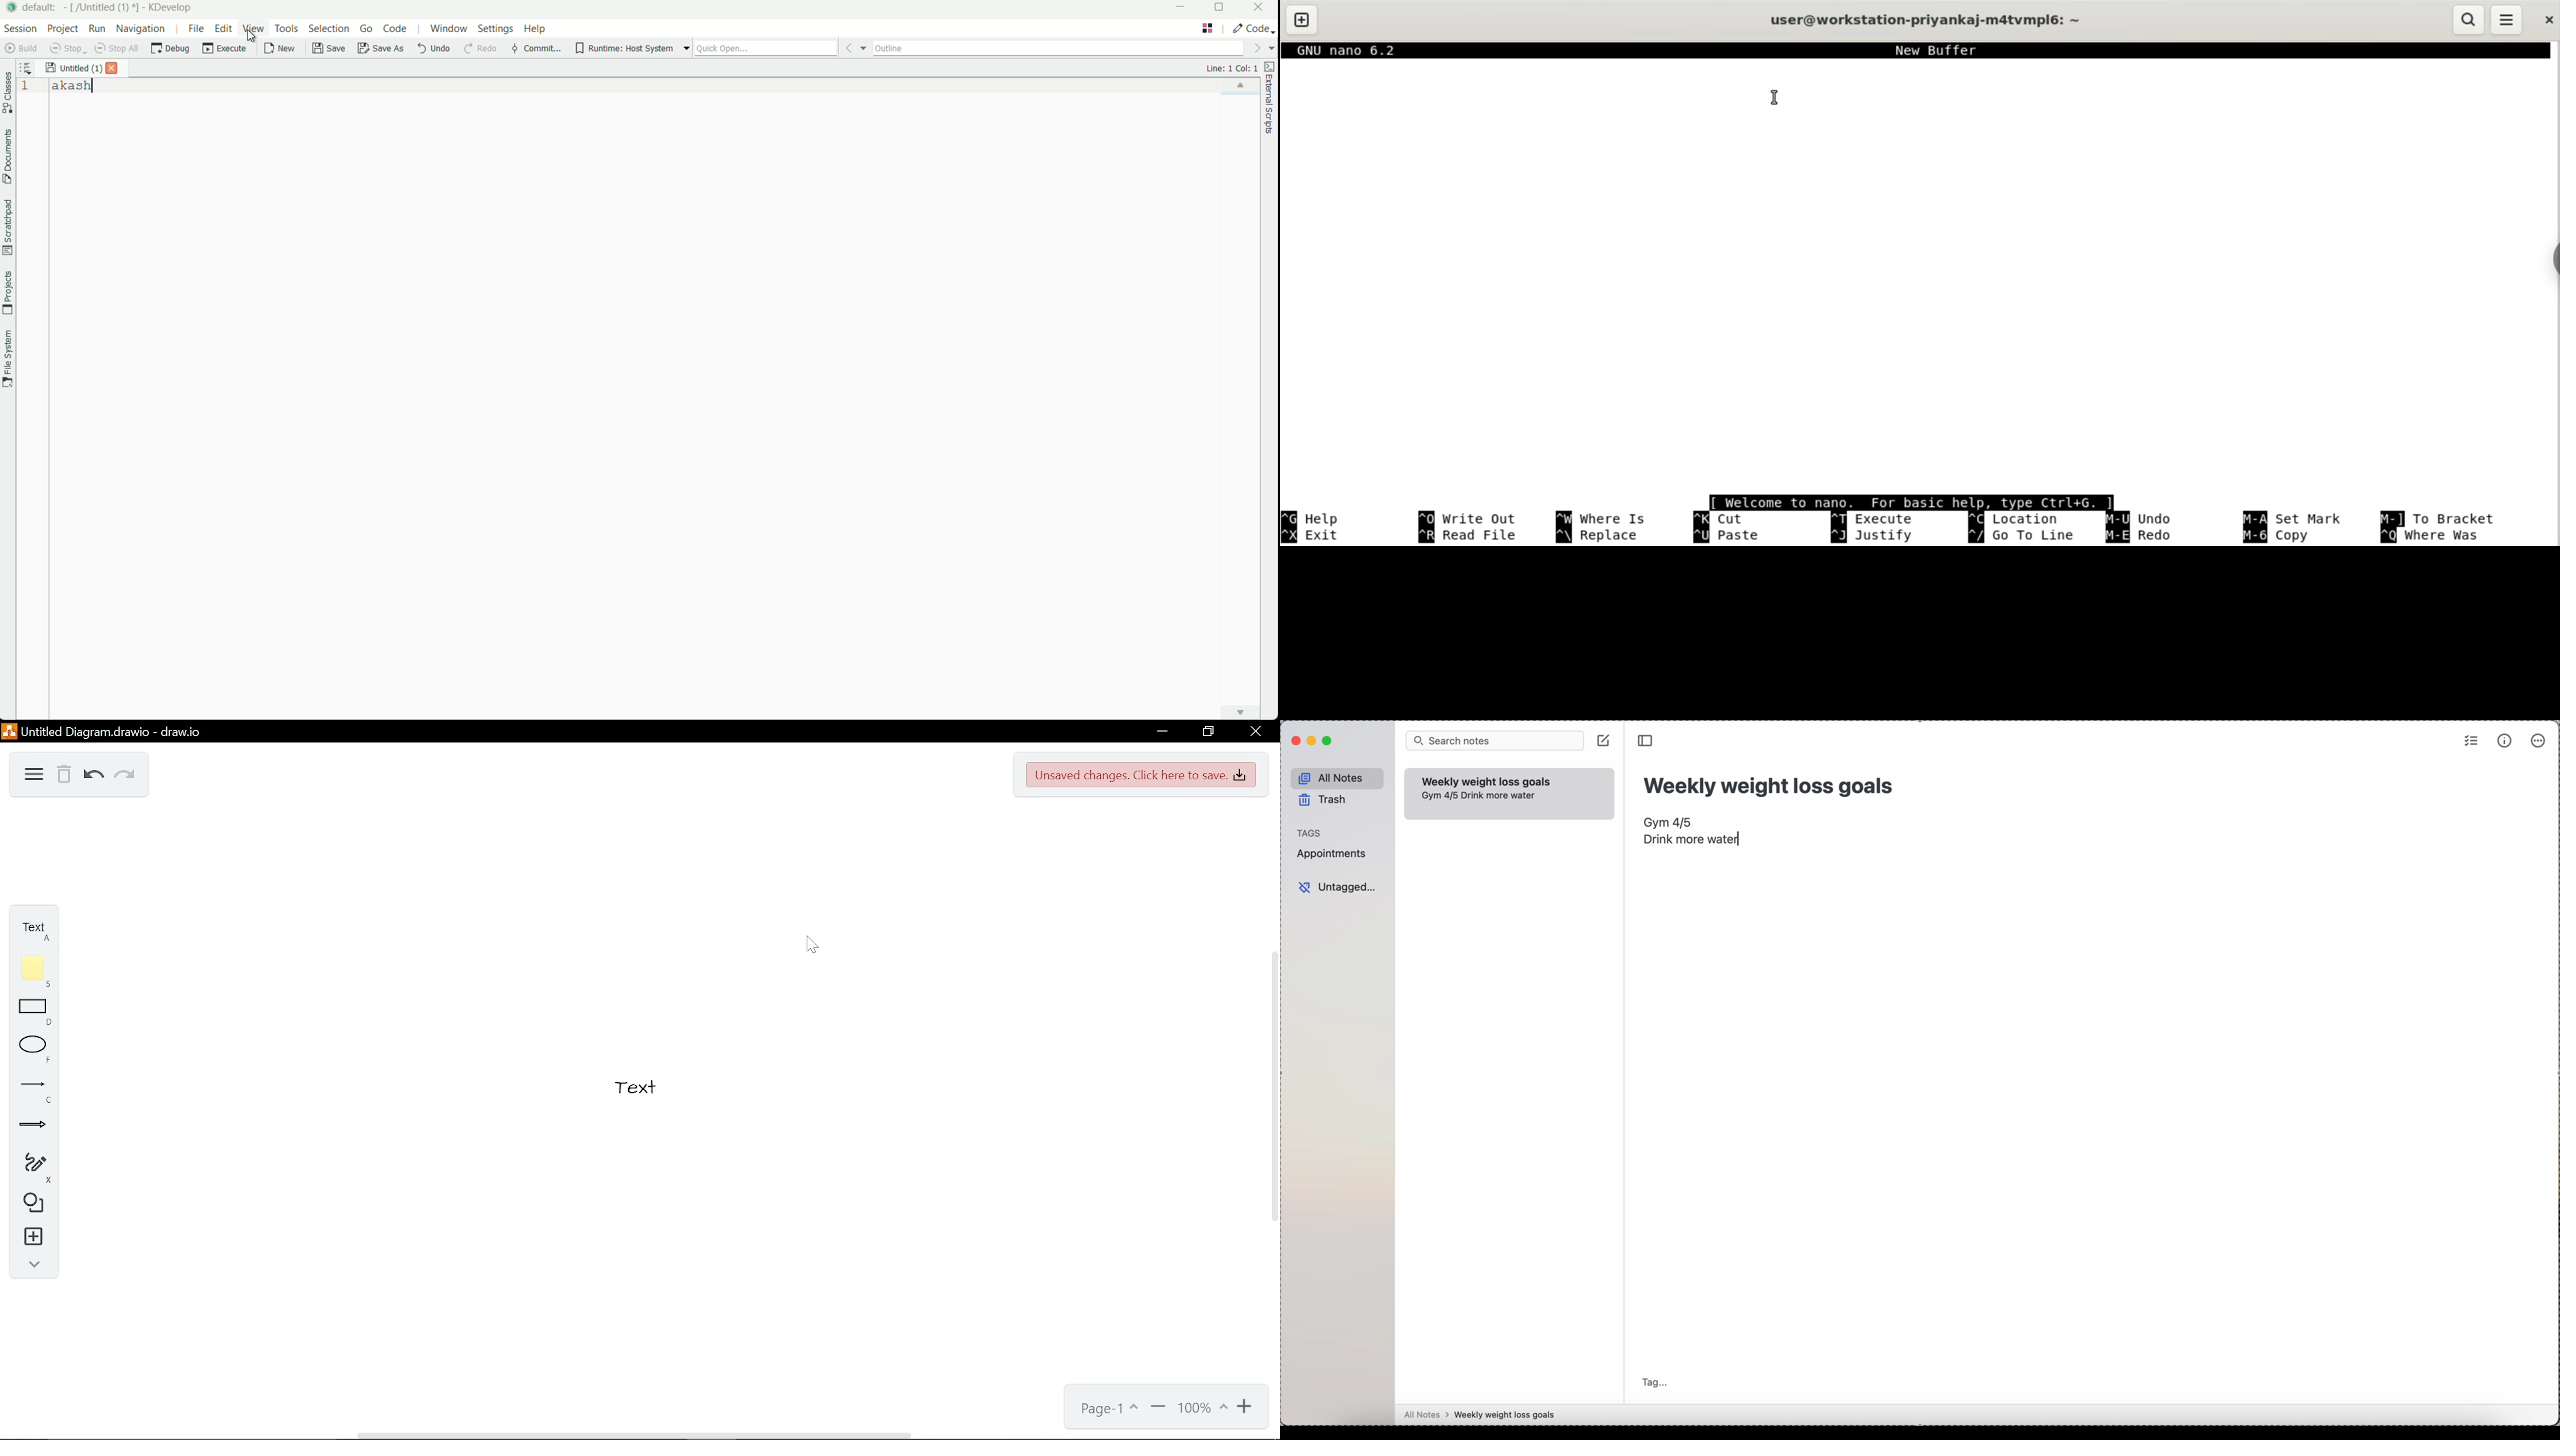 The image size is (2576, 1456). What do you see at coordinates (225, 50) in the screenshot?
I see `execute` at bounding box center [225, 50].